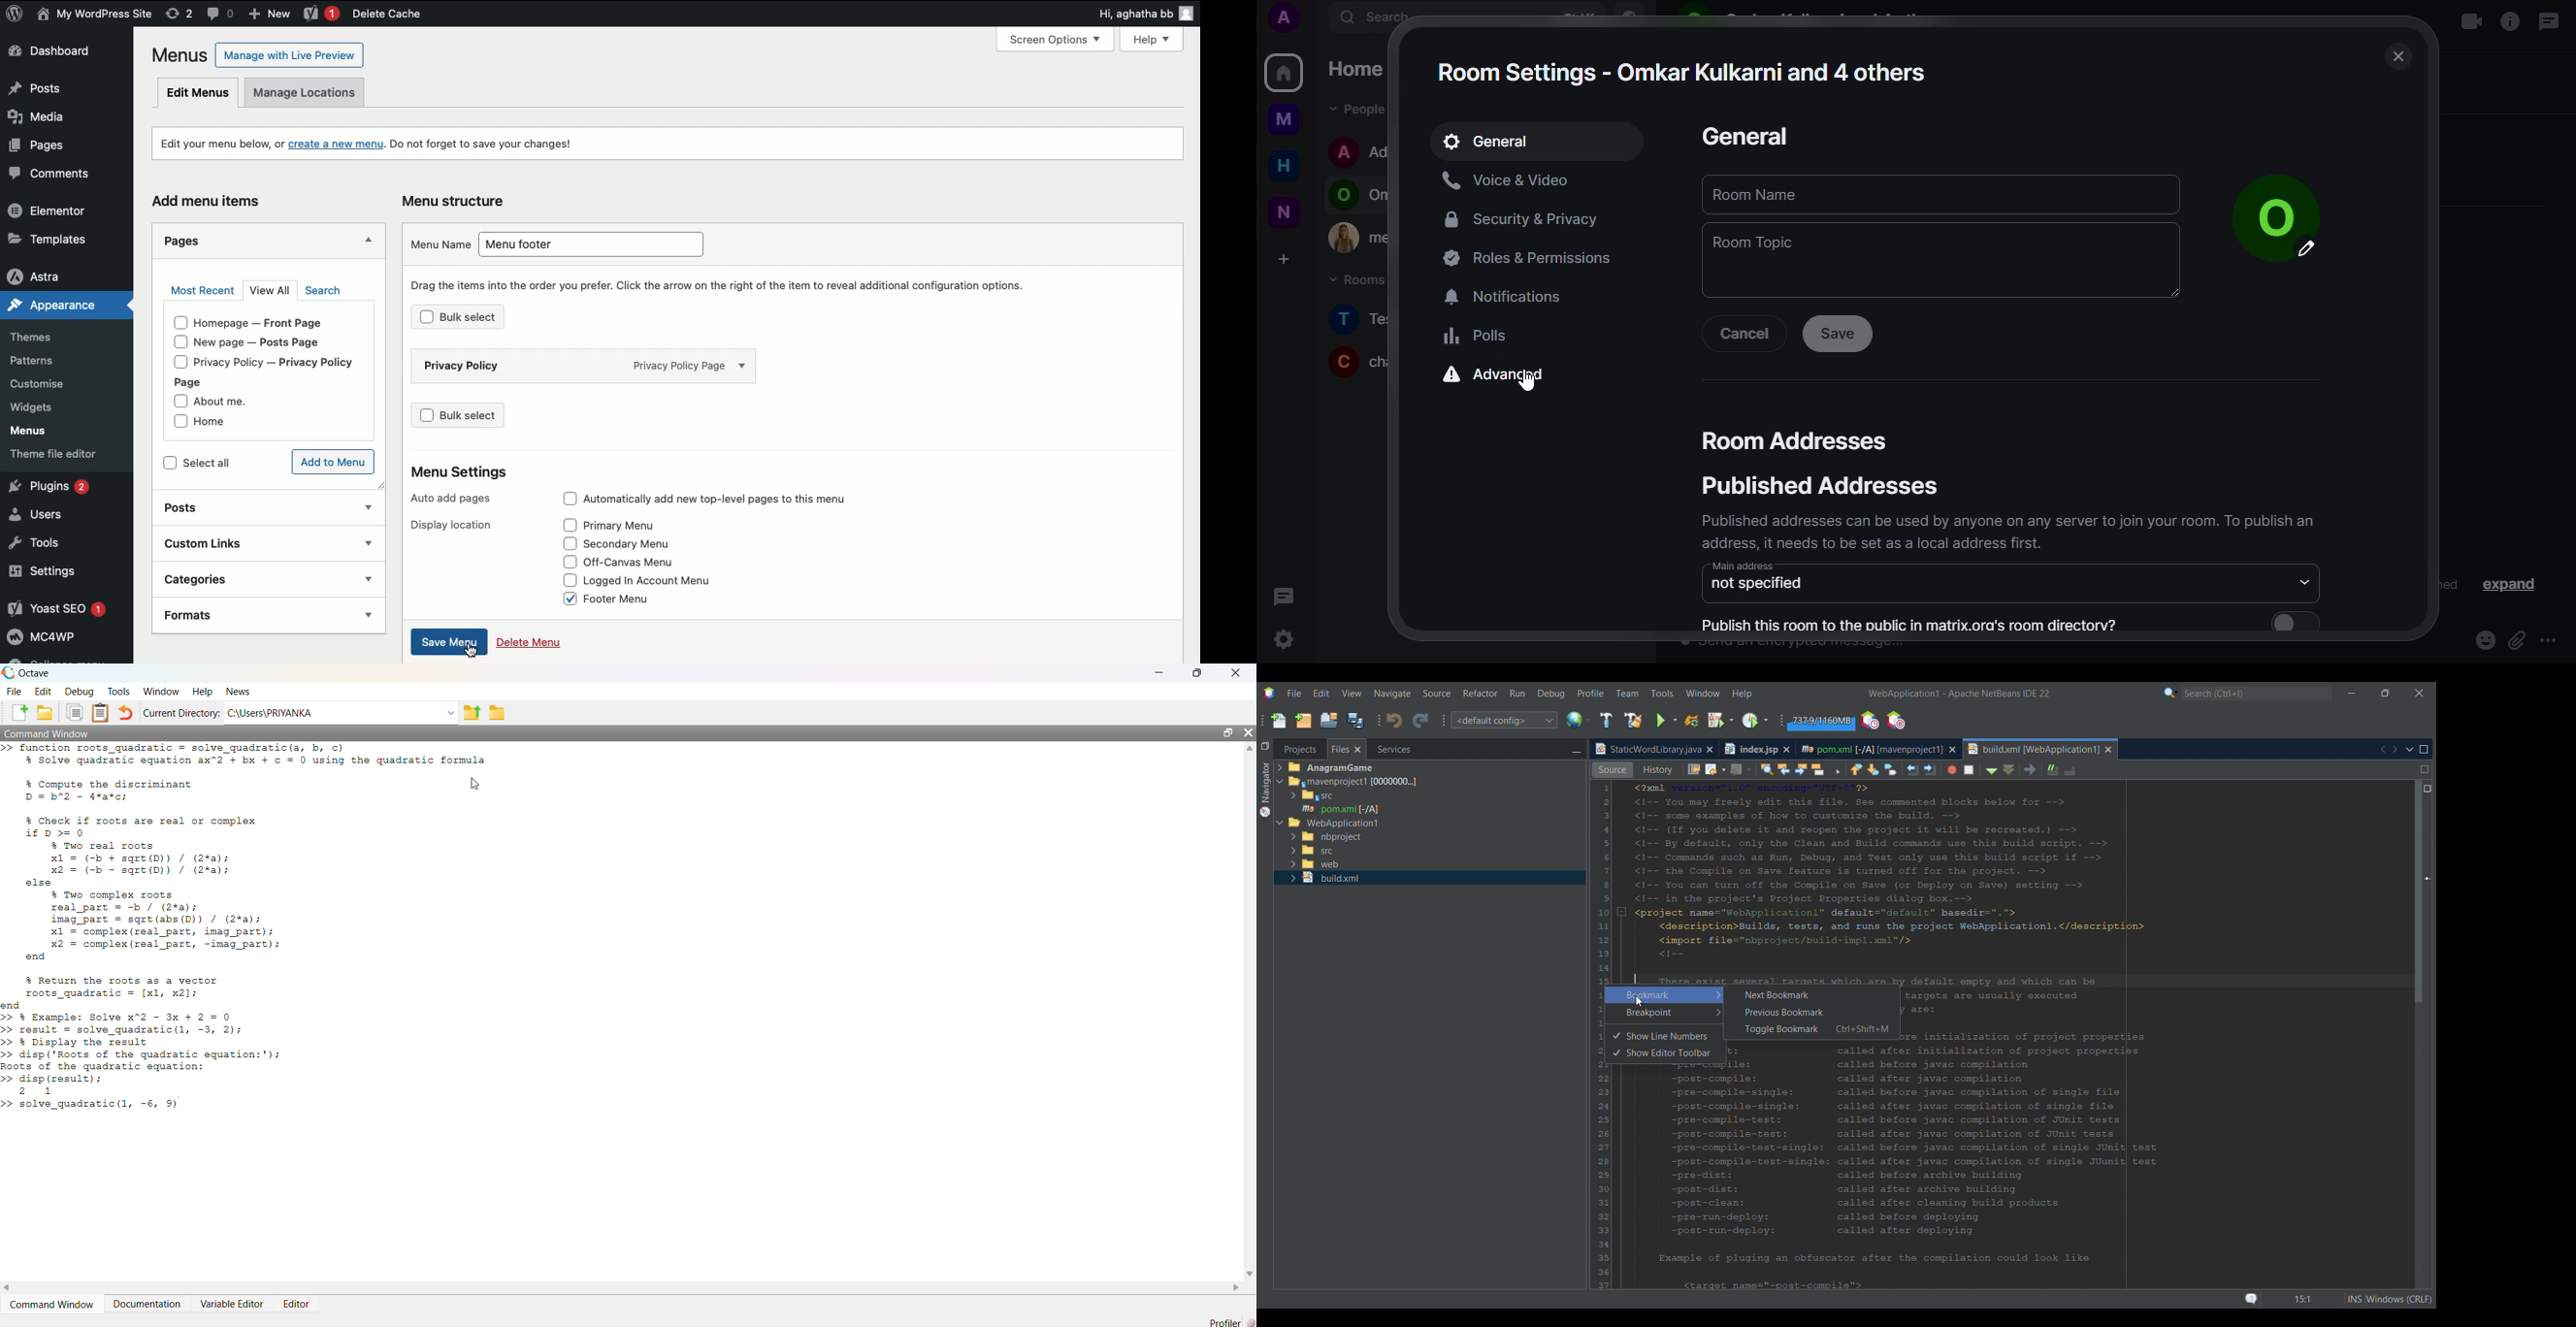  What do you see at coordinates (179, 14) in the screenshot?
I see `Revision` at bounding box center [179, 14].